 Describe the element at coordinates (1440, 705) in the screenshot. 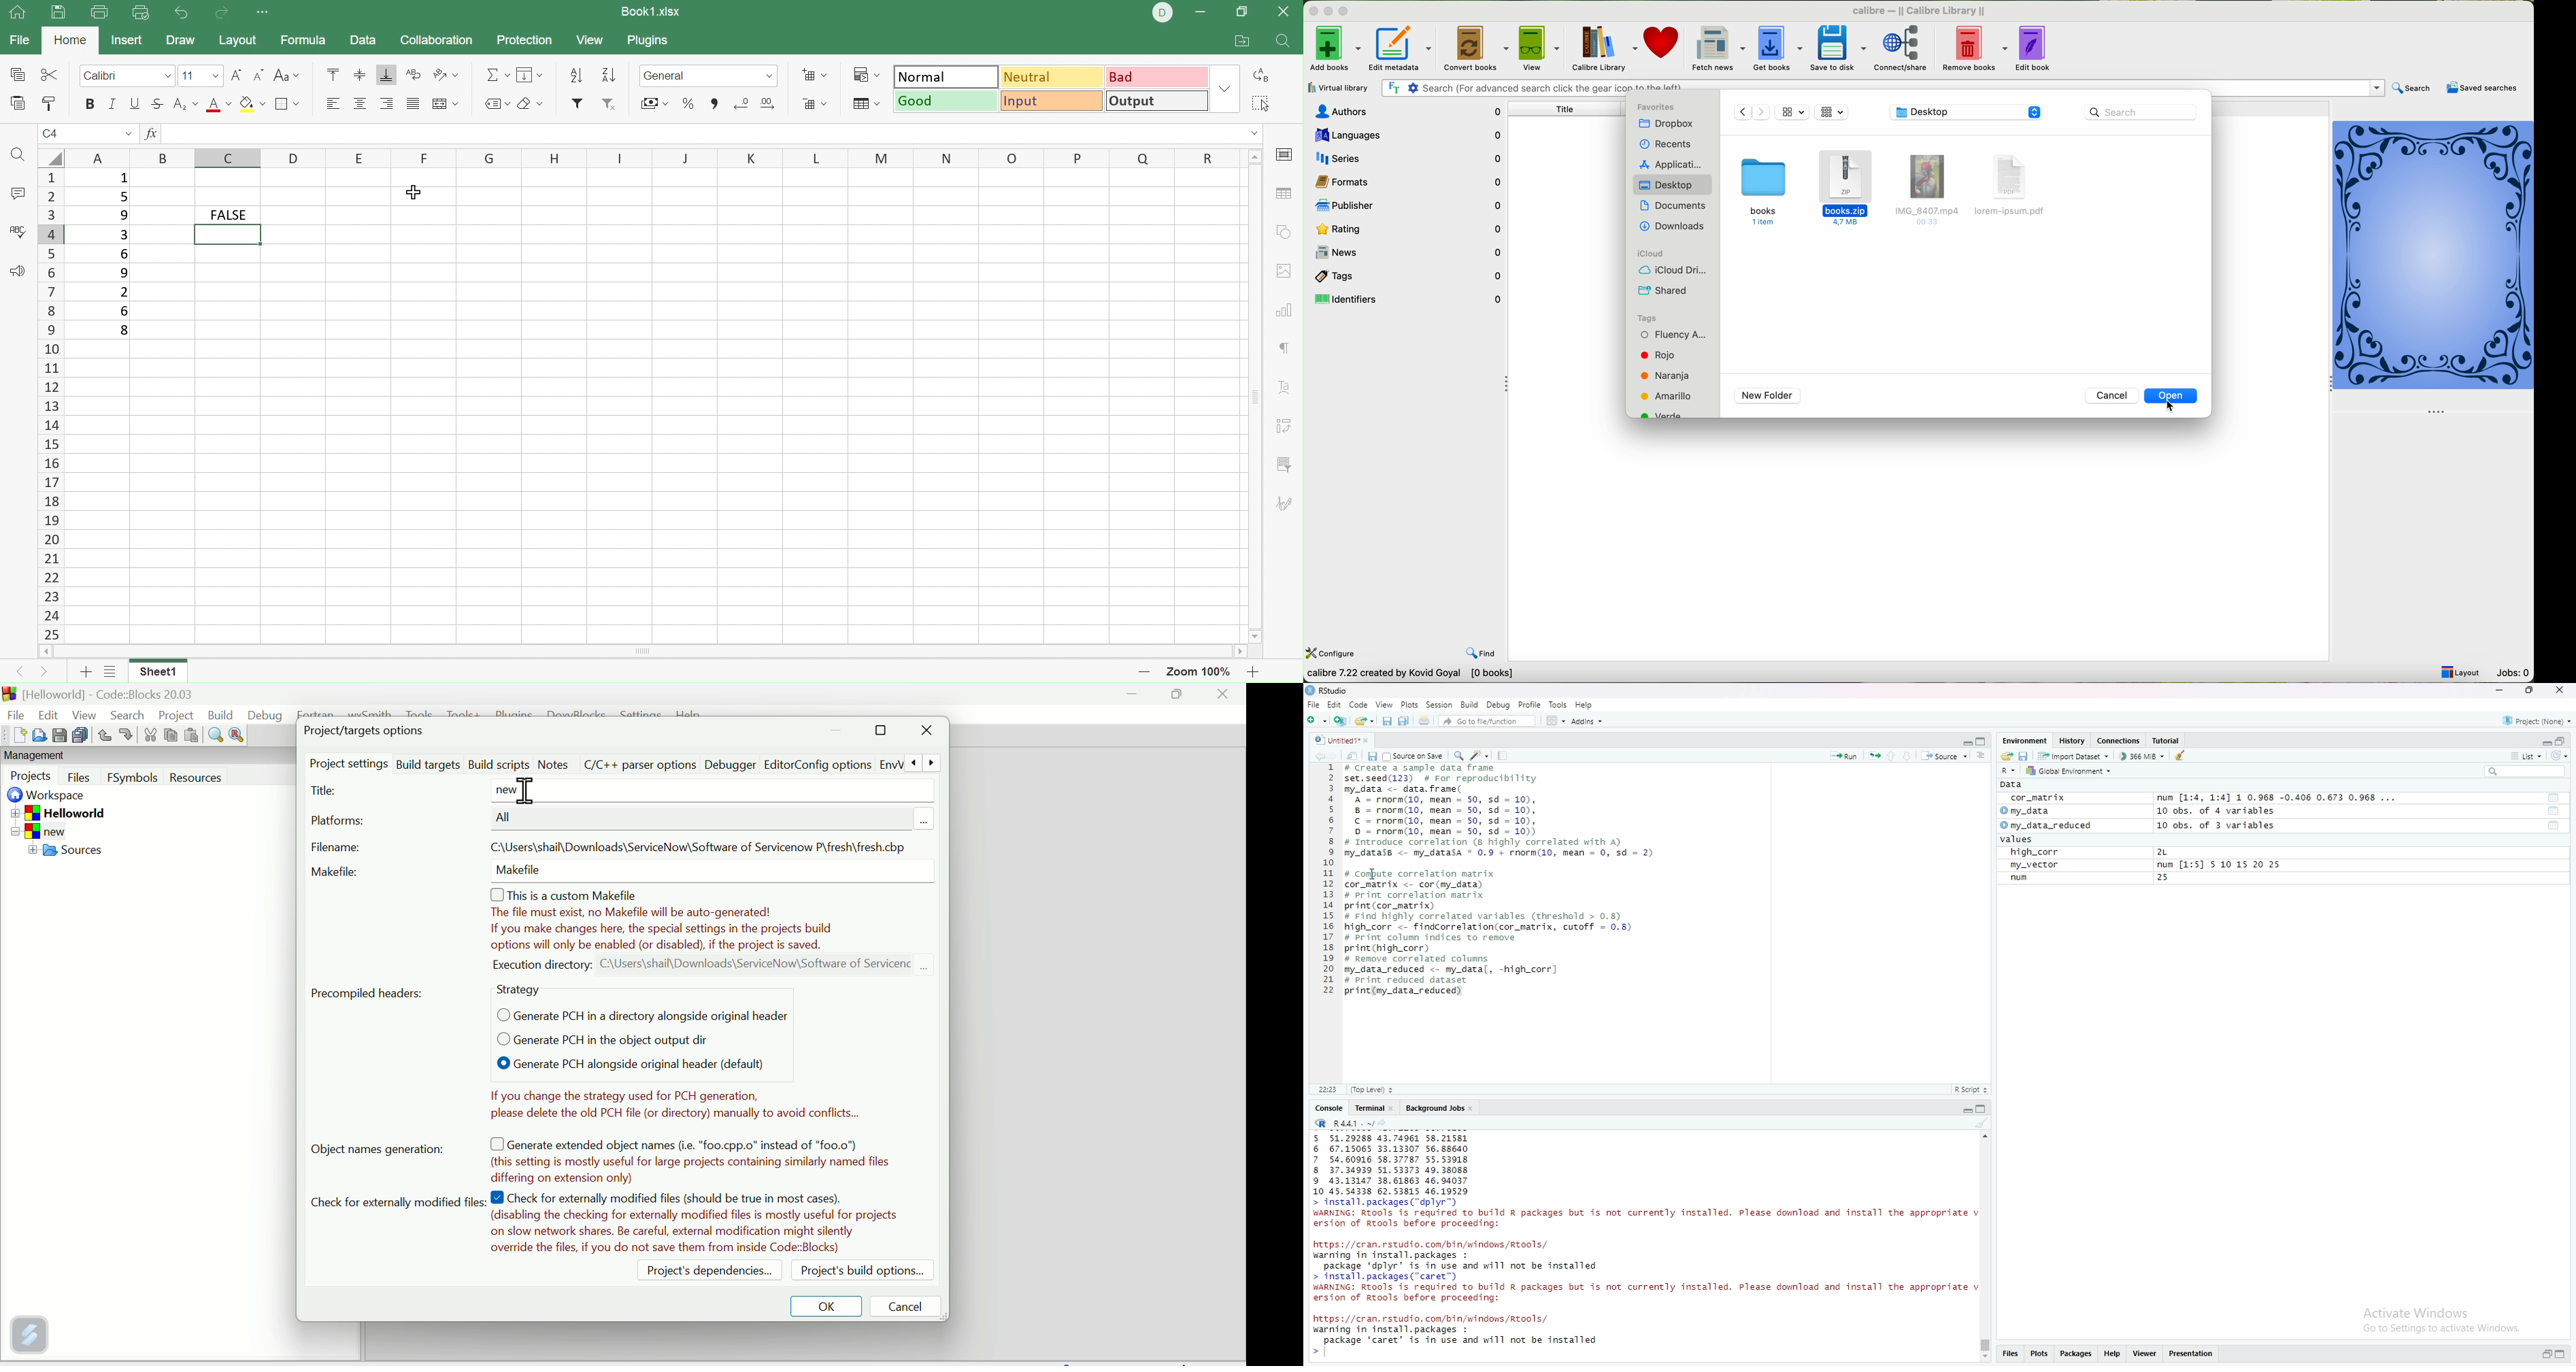

I see `Session ` at that location.